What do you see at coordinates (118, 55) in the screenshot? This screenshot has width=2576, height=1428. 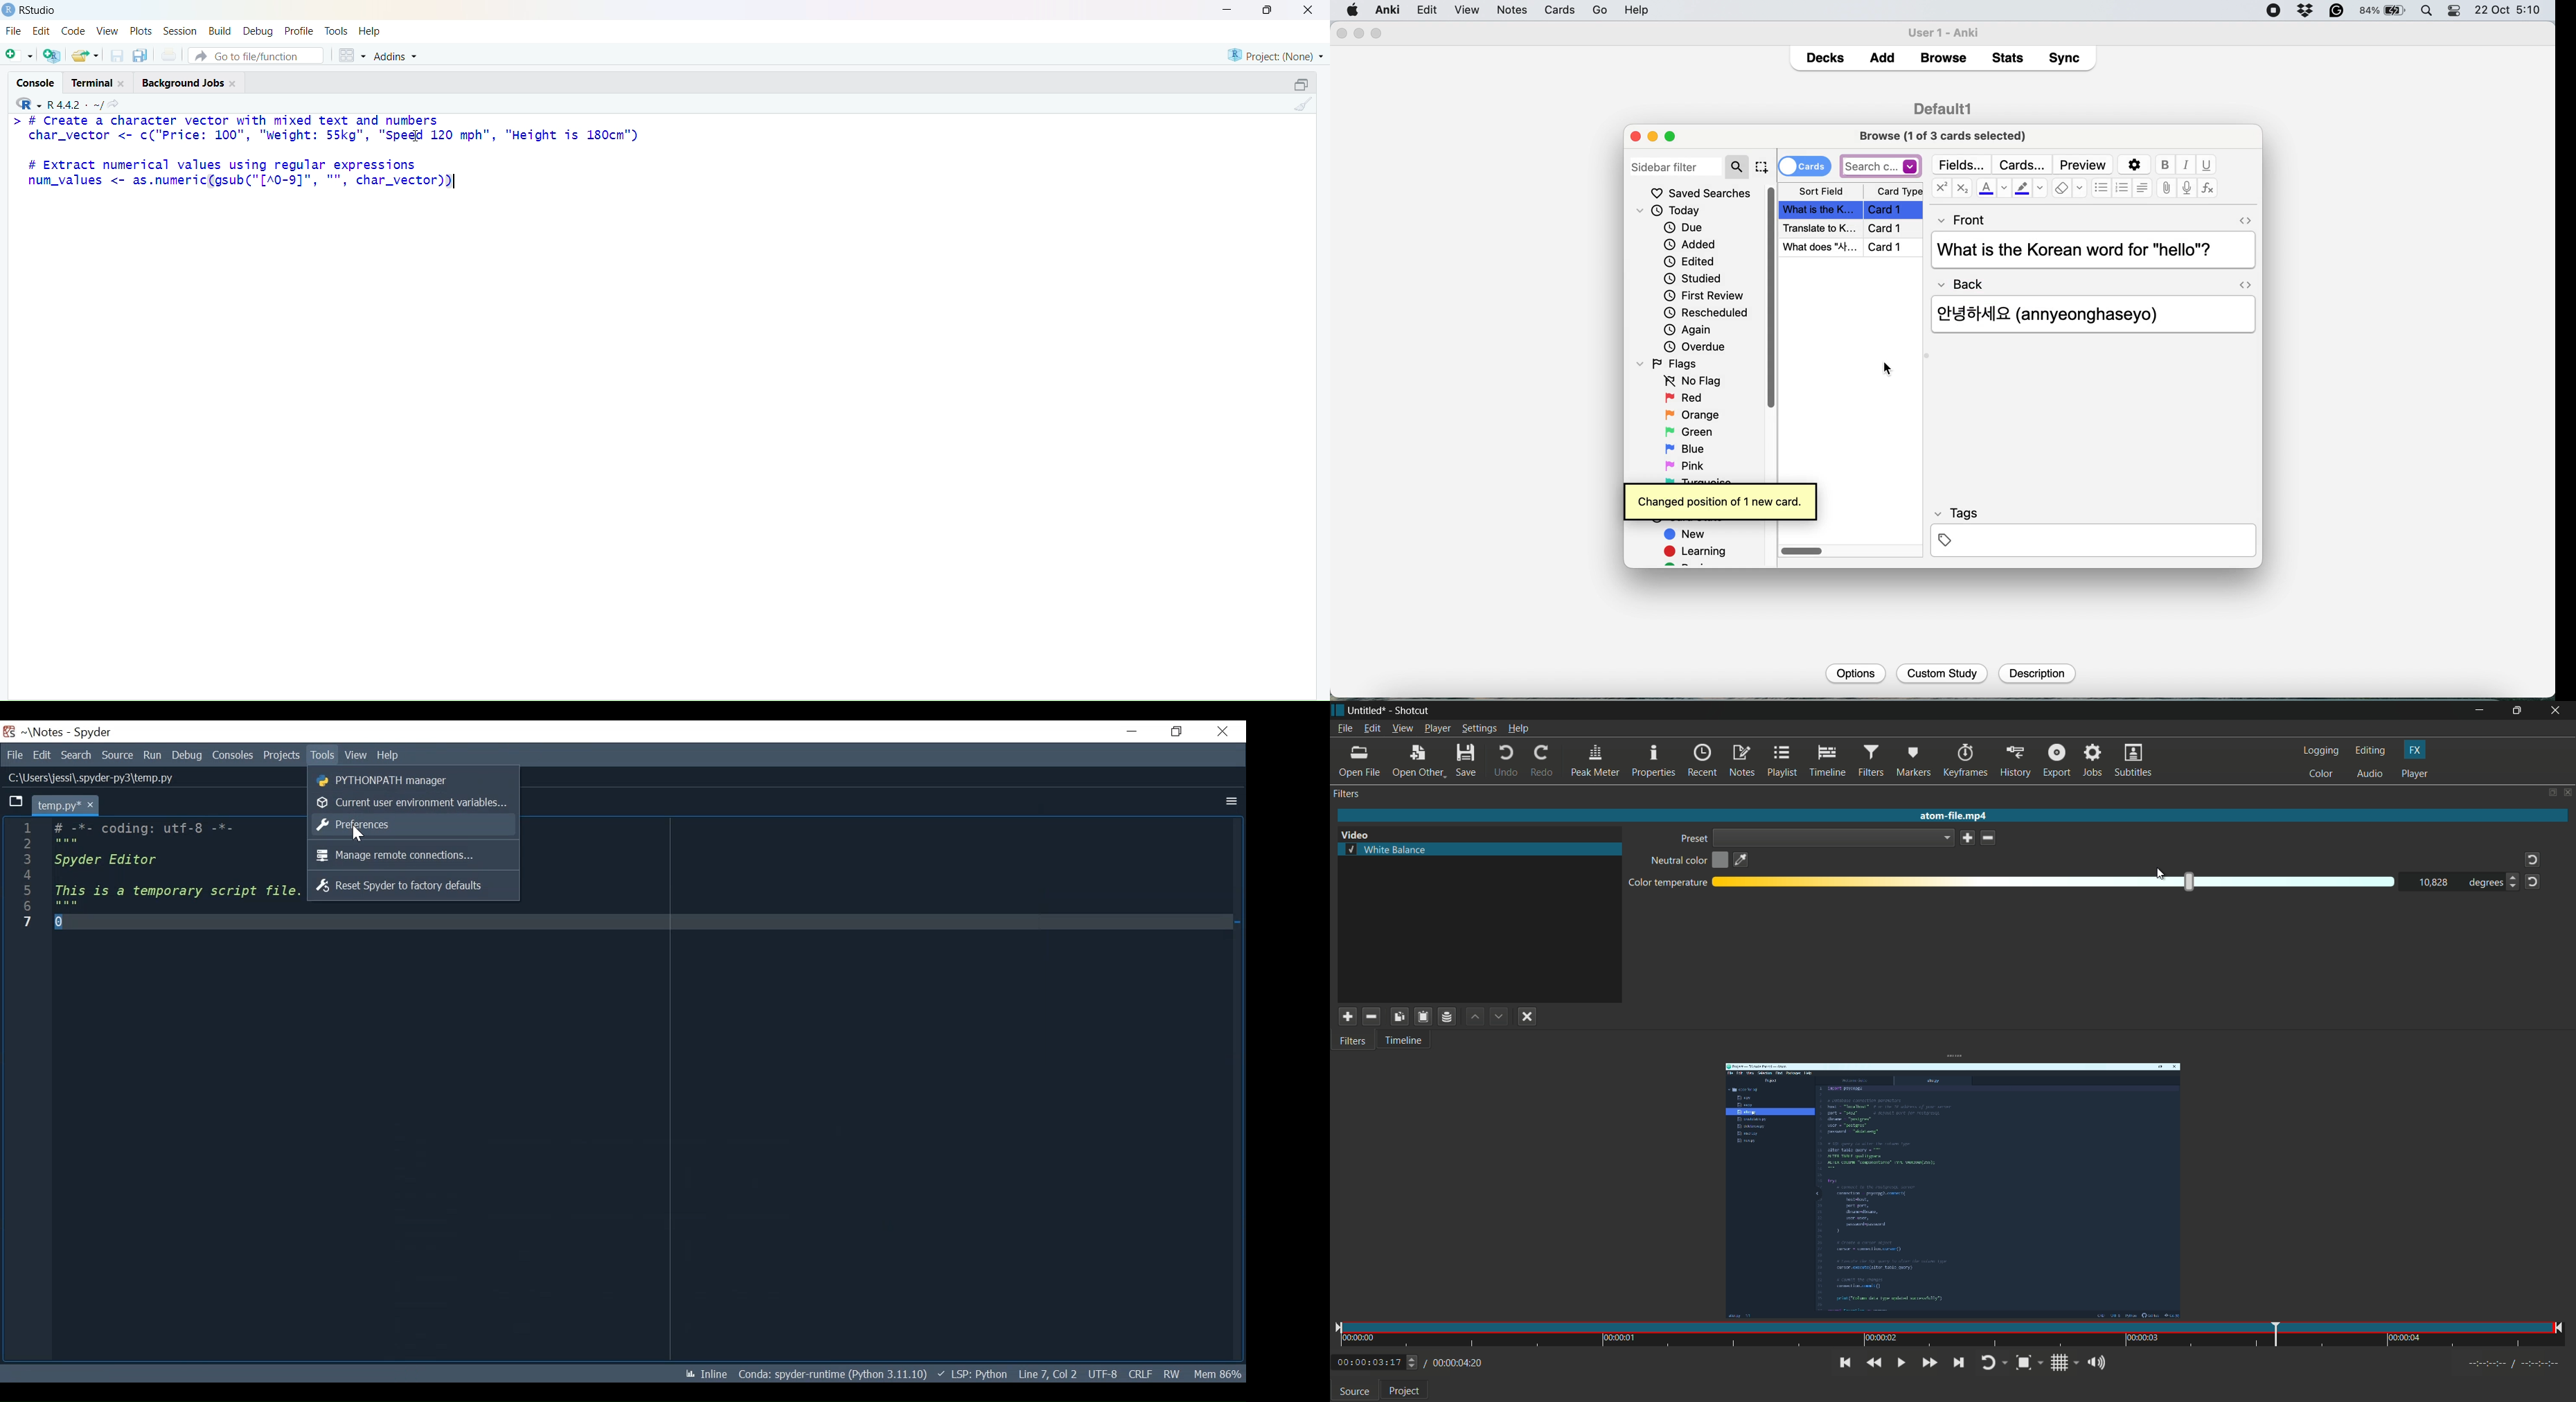 I see `Save ` at bounding box center [118, 55].